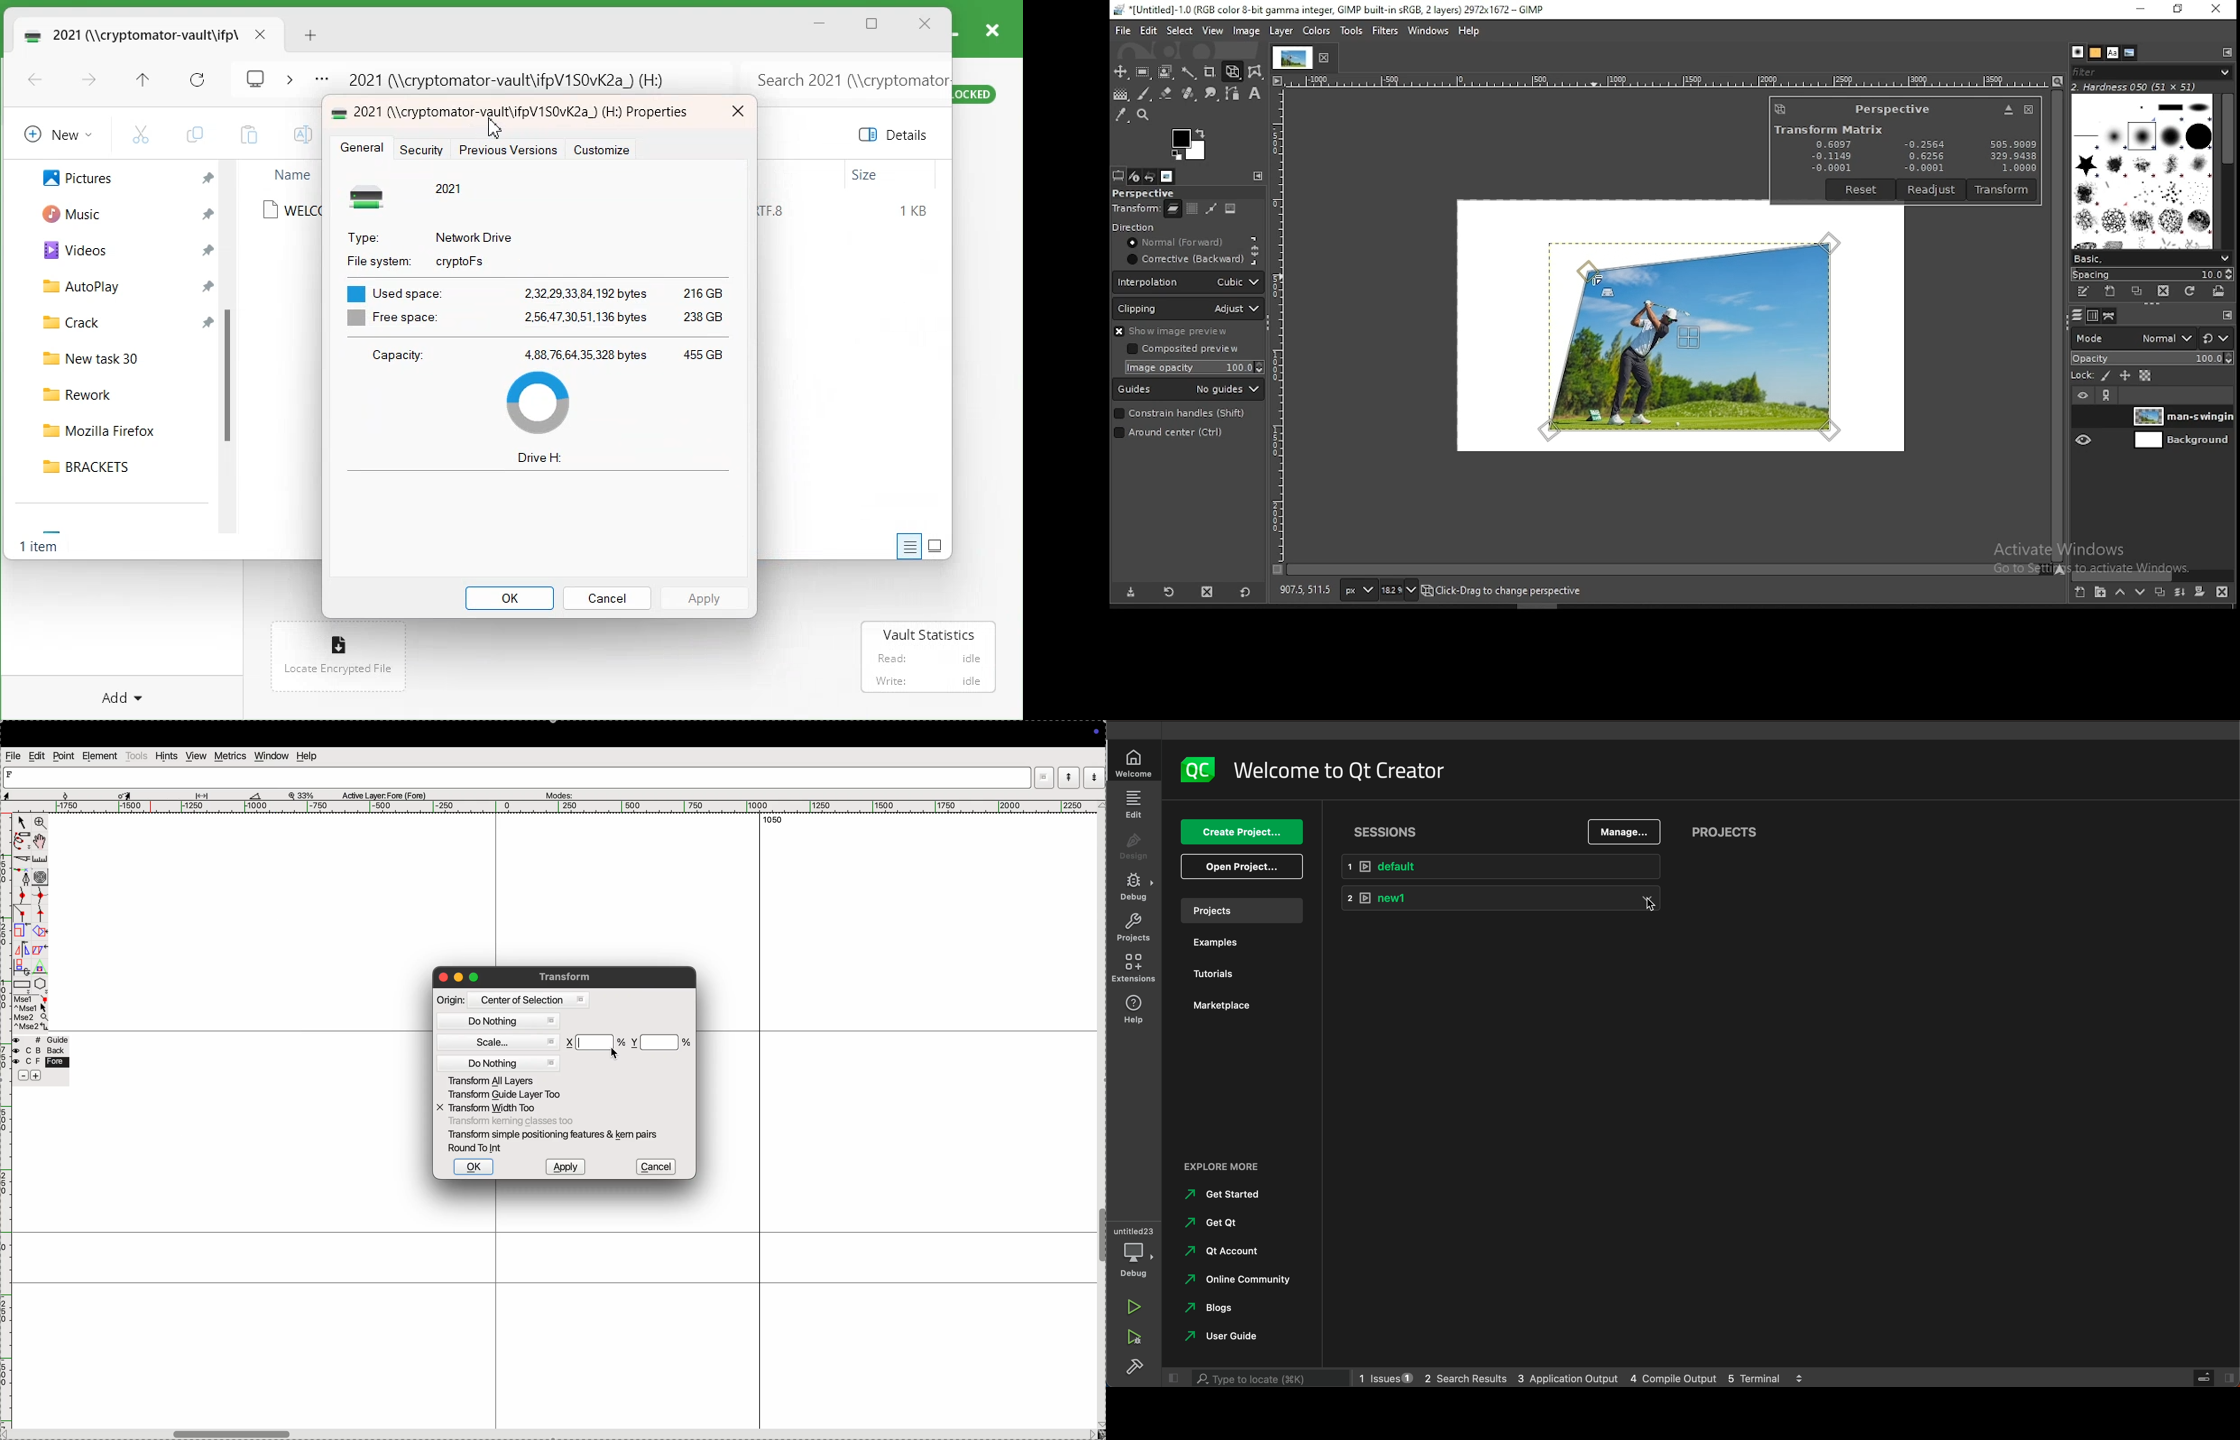 This screenshot has width=2240, height=1456. Describe the element at coordinates (512, 76) in the screenshot. I see `Path Address` at that location.